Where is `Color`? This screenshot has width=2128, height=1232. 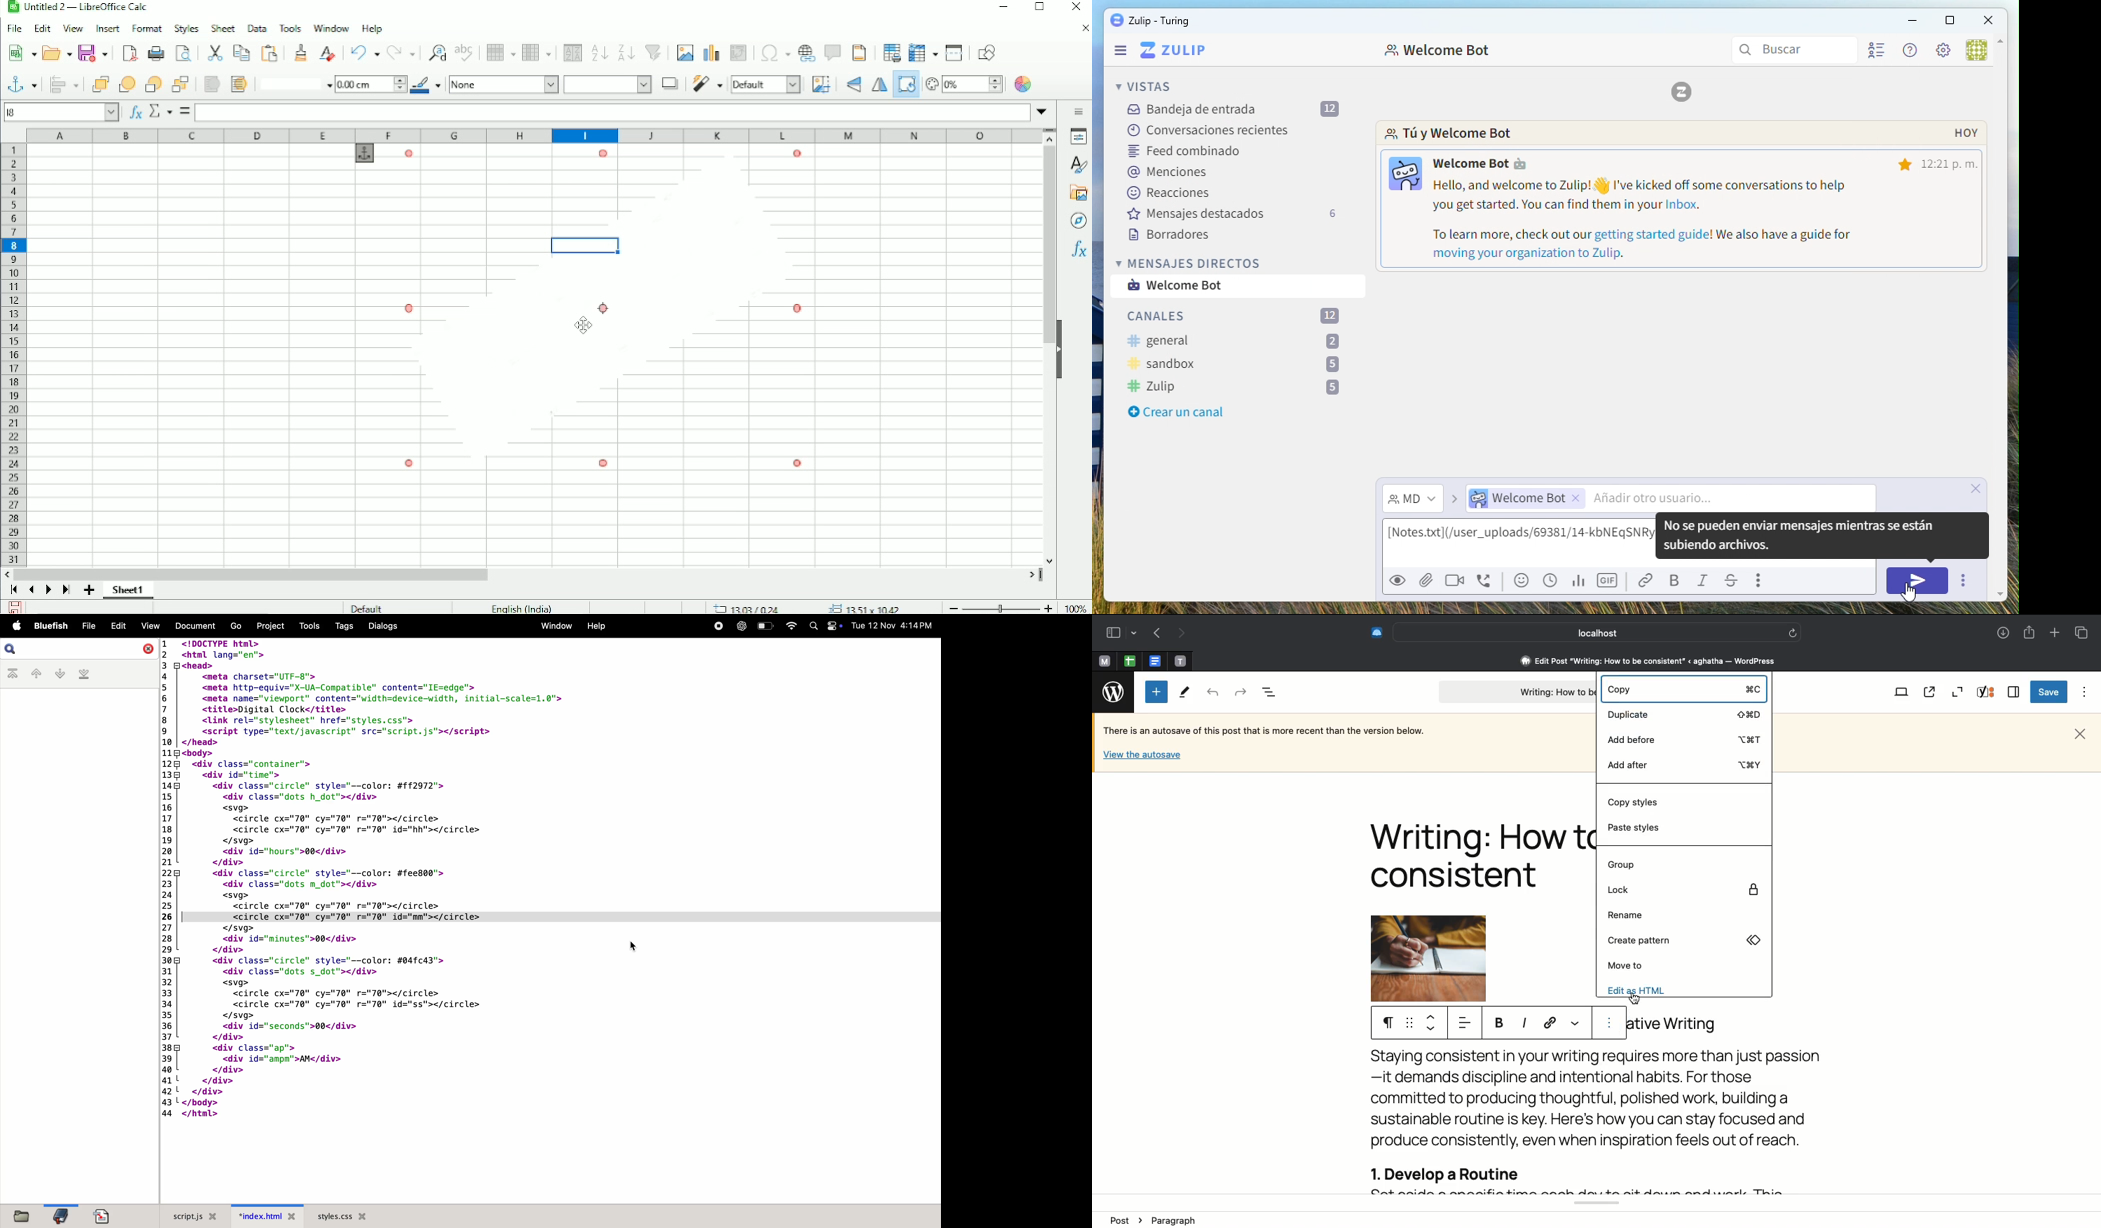 Color is located at coordinates (1024, 84).